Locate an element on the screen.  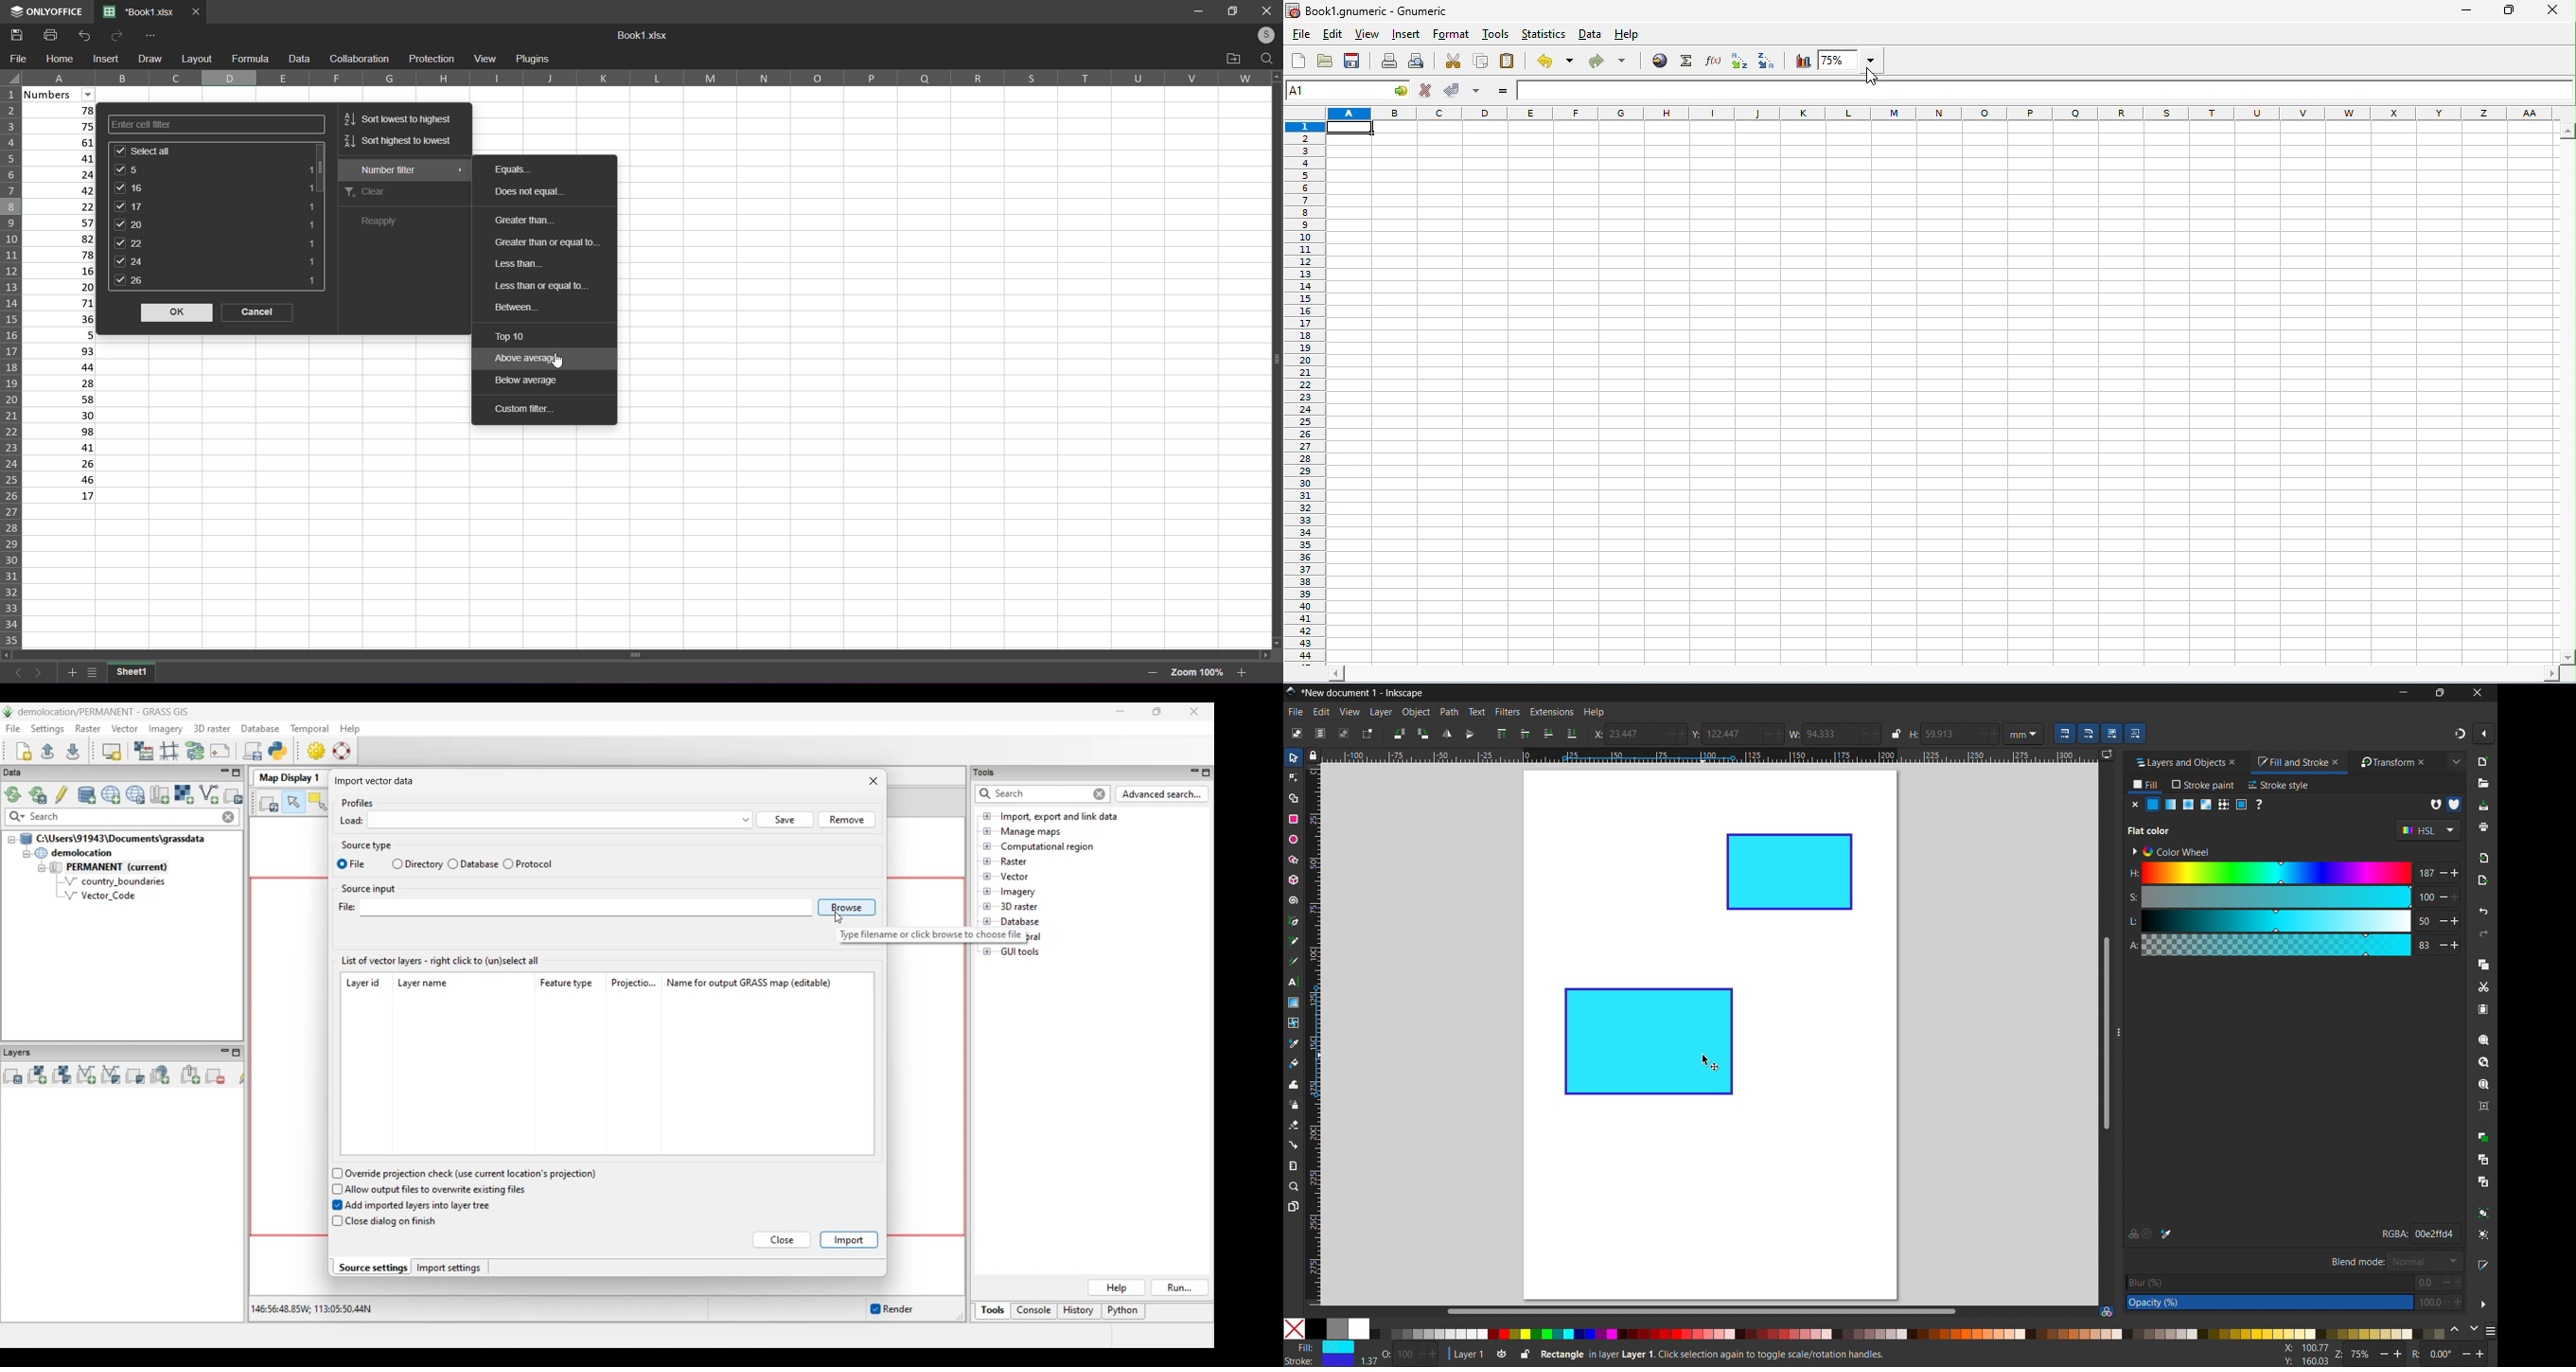
cursor is located at coordinates (1710, 1063).